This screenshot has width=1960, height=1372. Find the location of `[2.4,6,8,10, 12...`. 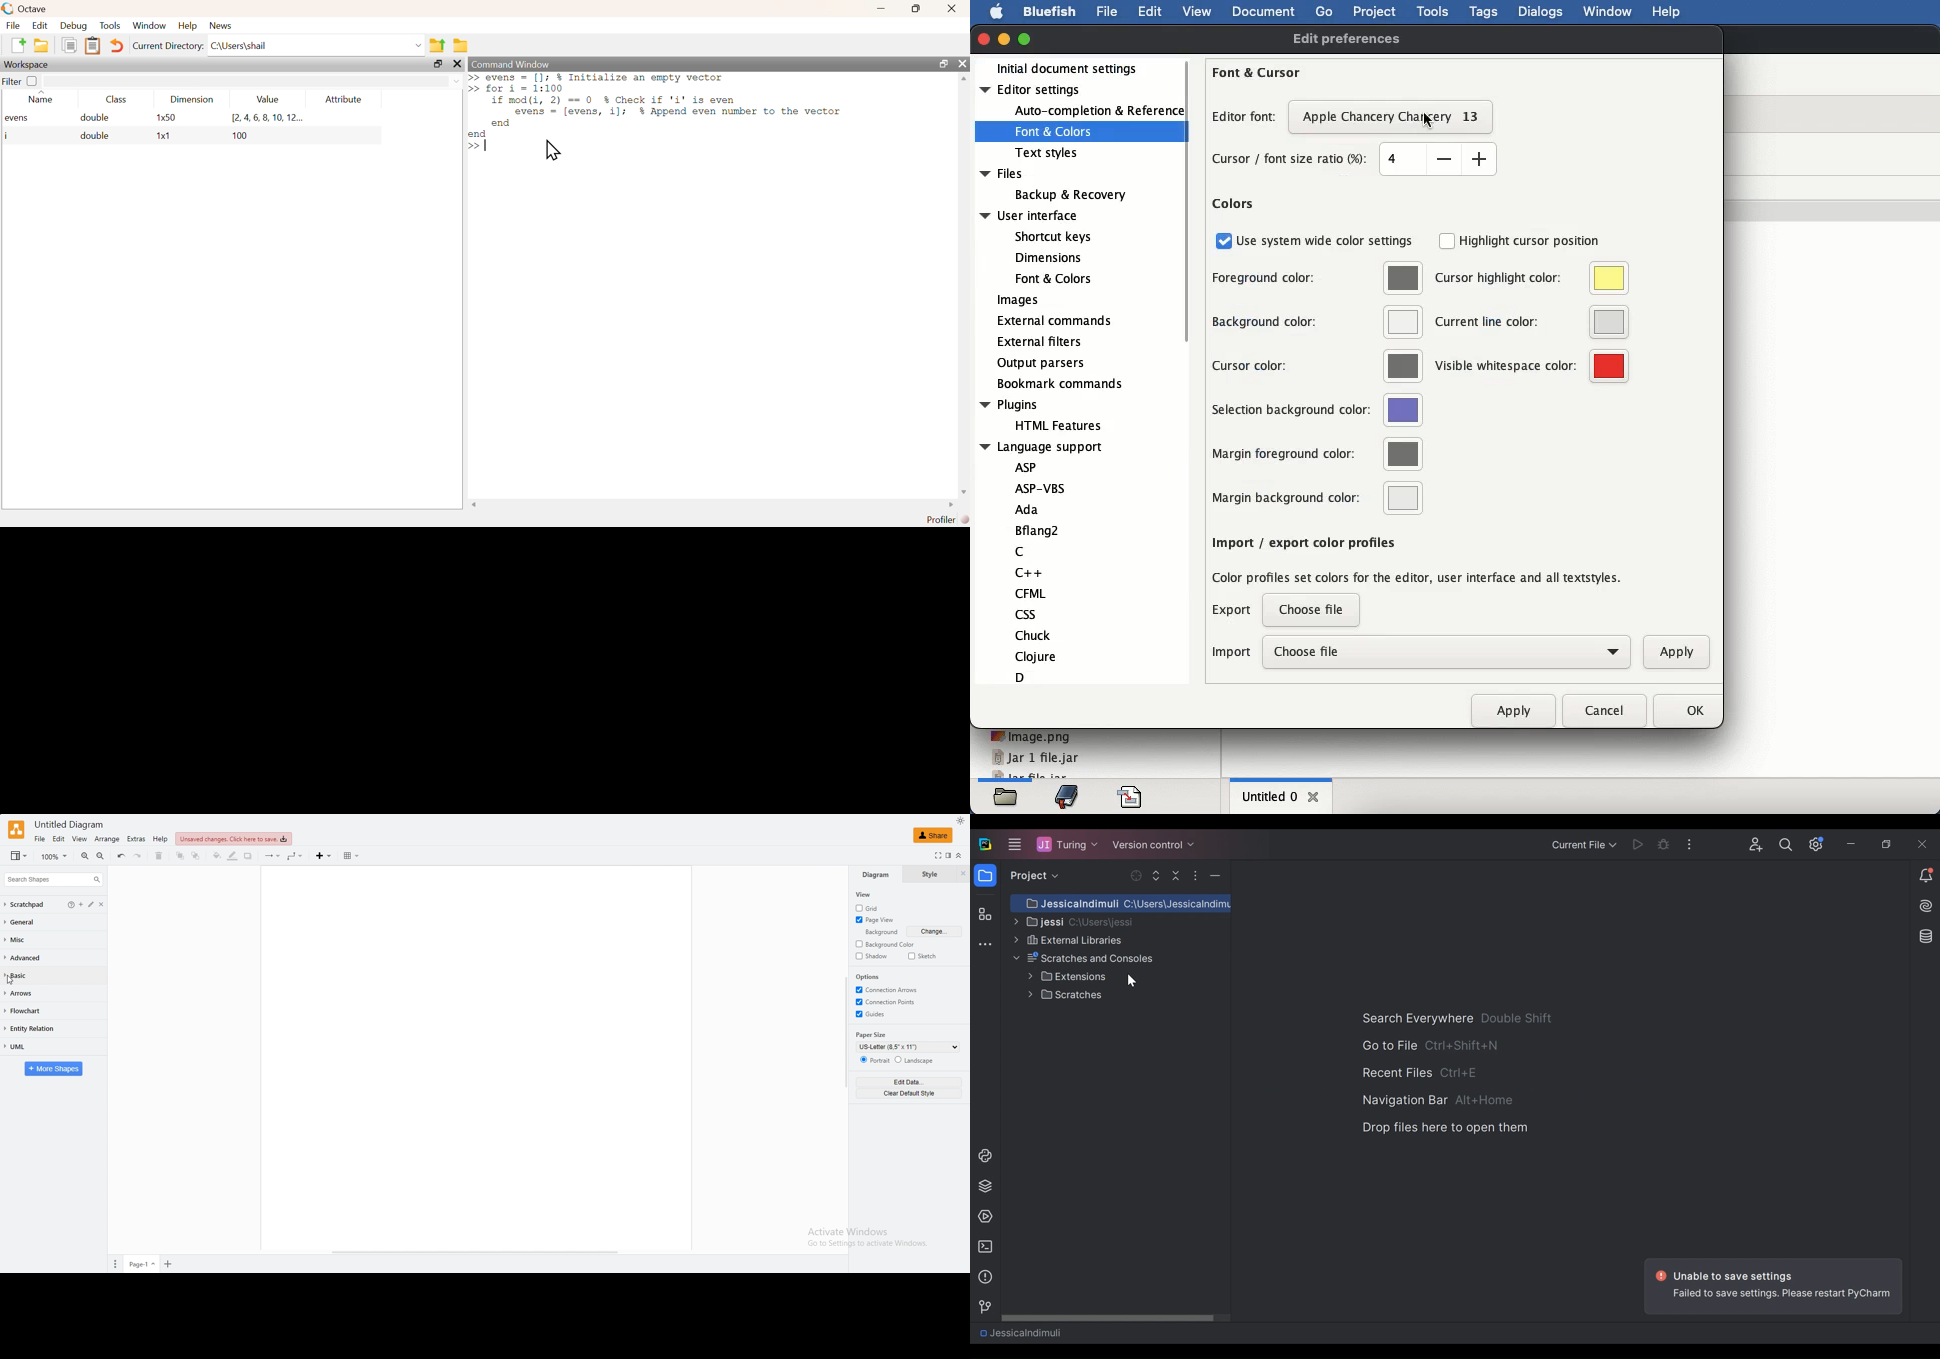

[2.4,6,8,10, 12... is located at coordinates (267, 118).